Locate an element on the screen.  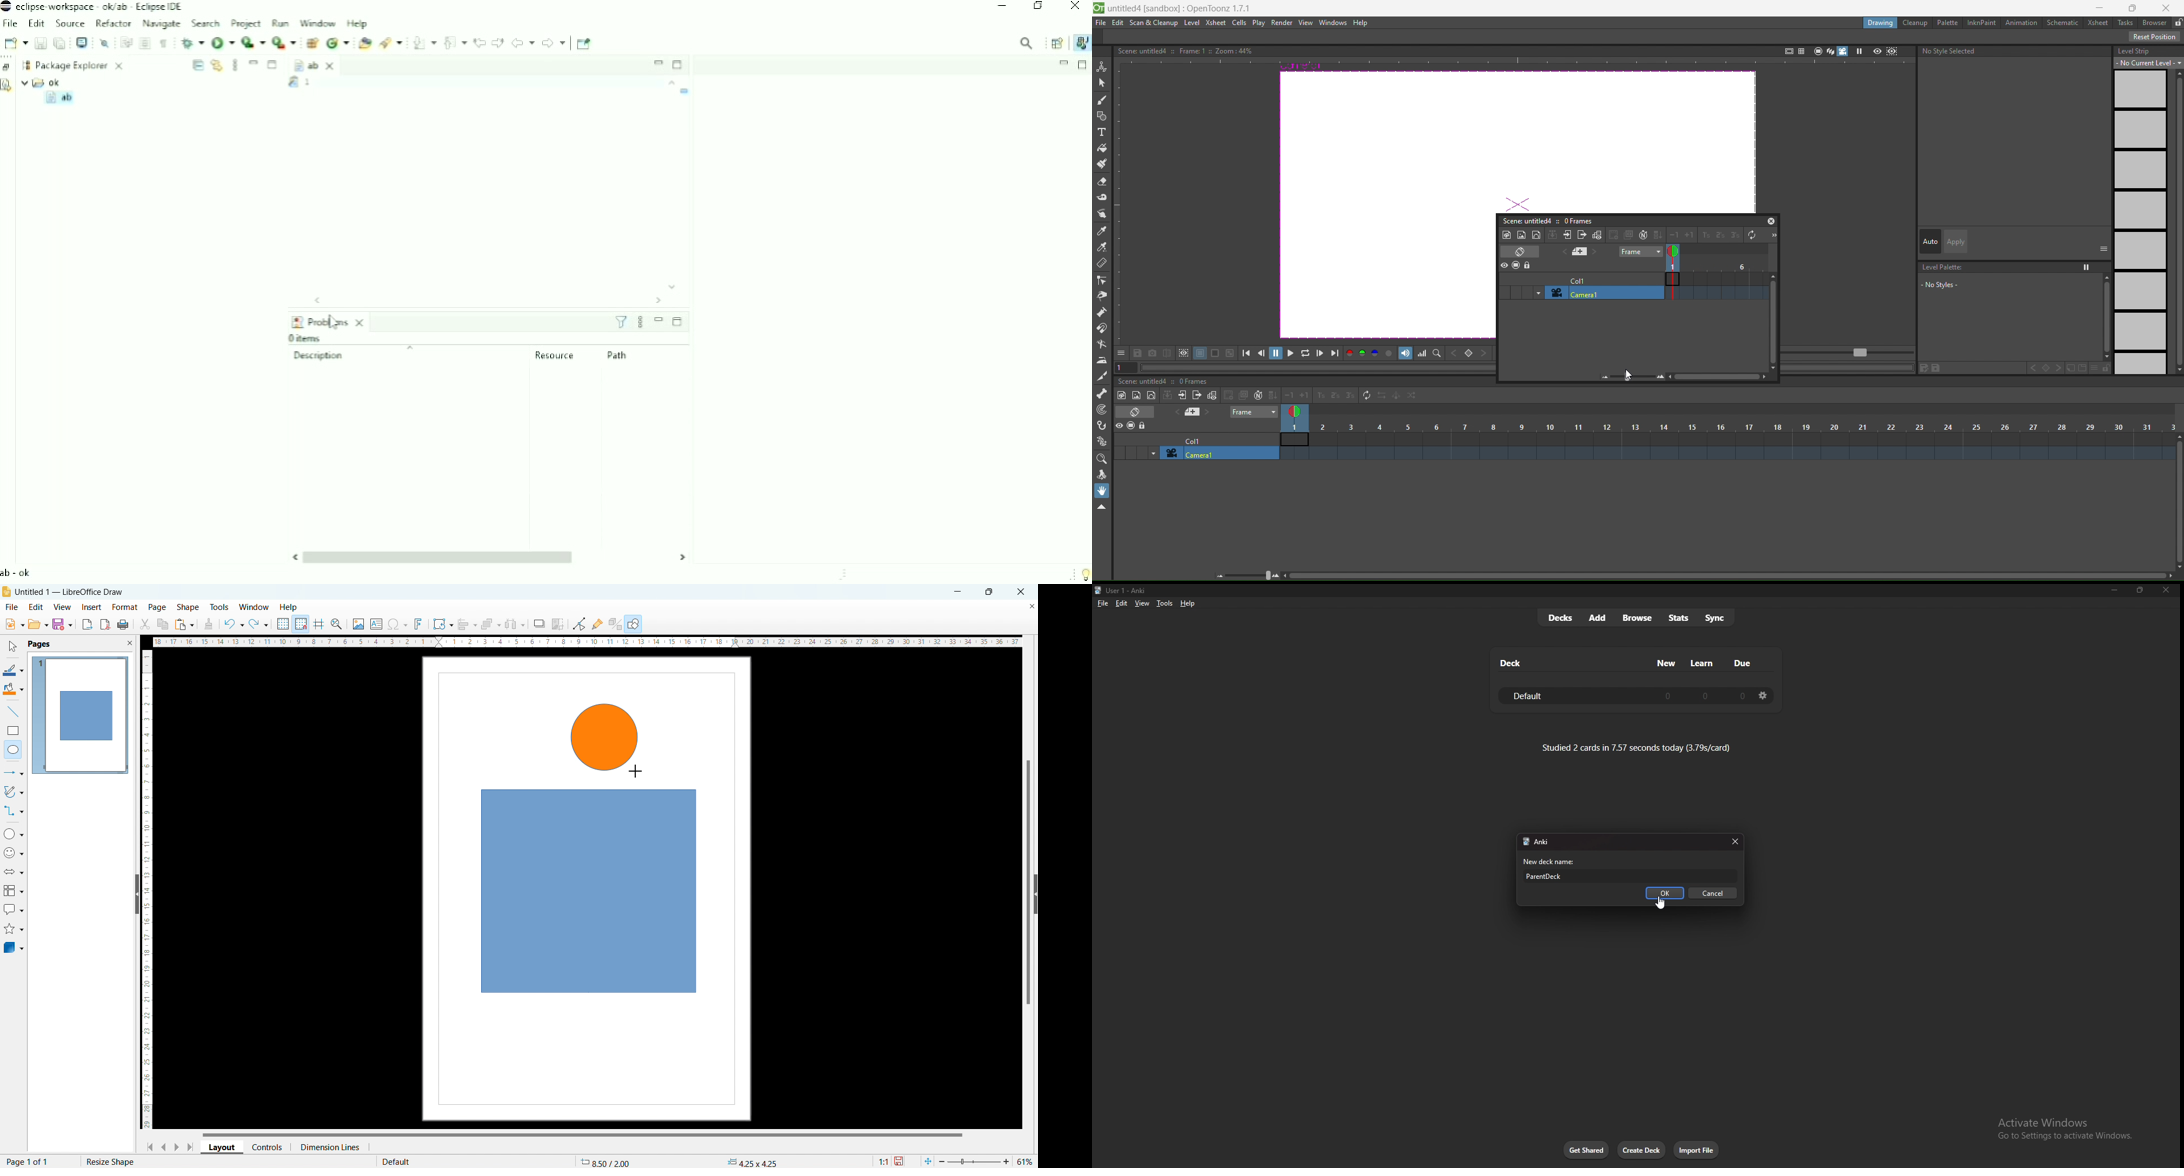
basic shapes is located at coordinates (14, 833).